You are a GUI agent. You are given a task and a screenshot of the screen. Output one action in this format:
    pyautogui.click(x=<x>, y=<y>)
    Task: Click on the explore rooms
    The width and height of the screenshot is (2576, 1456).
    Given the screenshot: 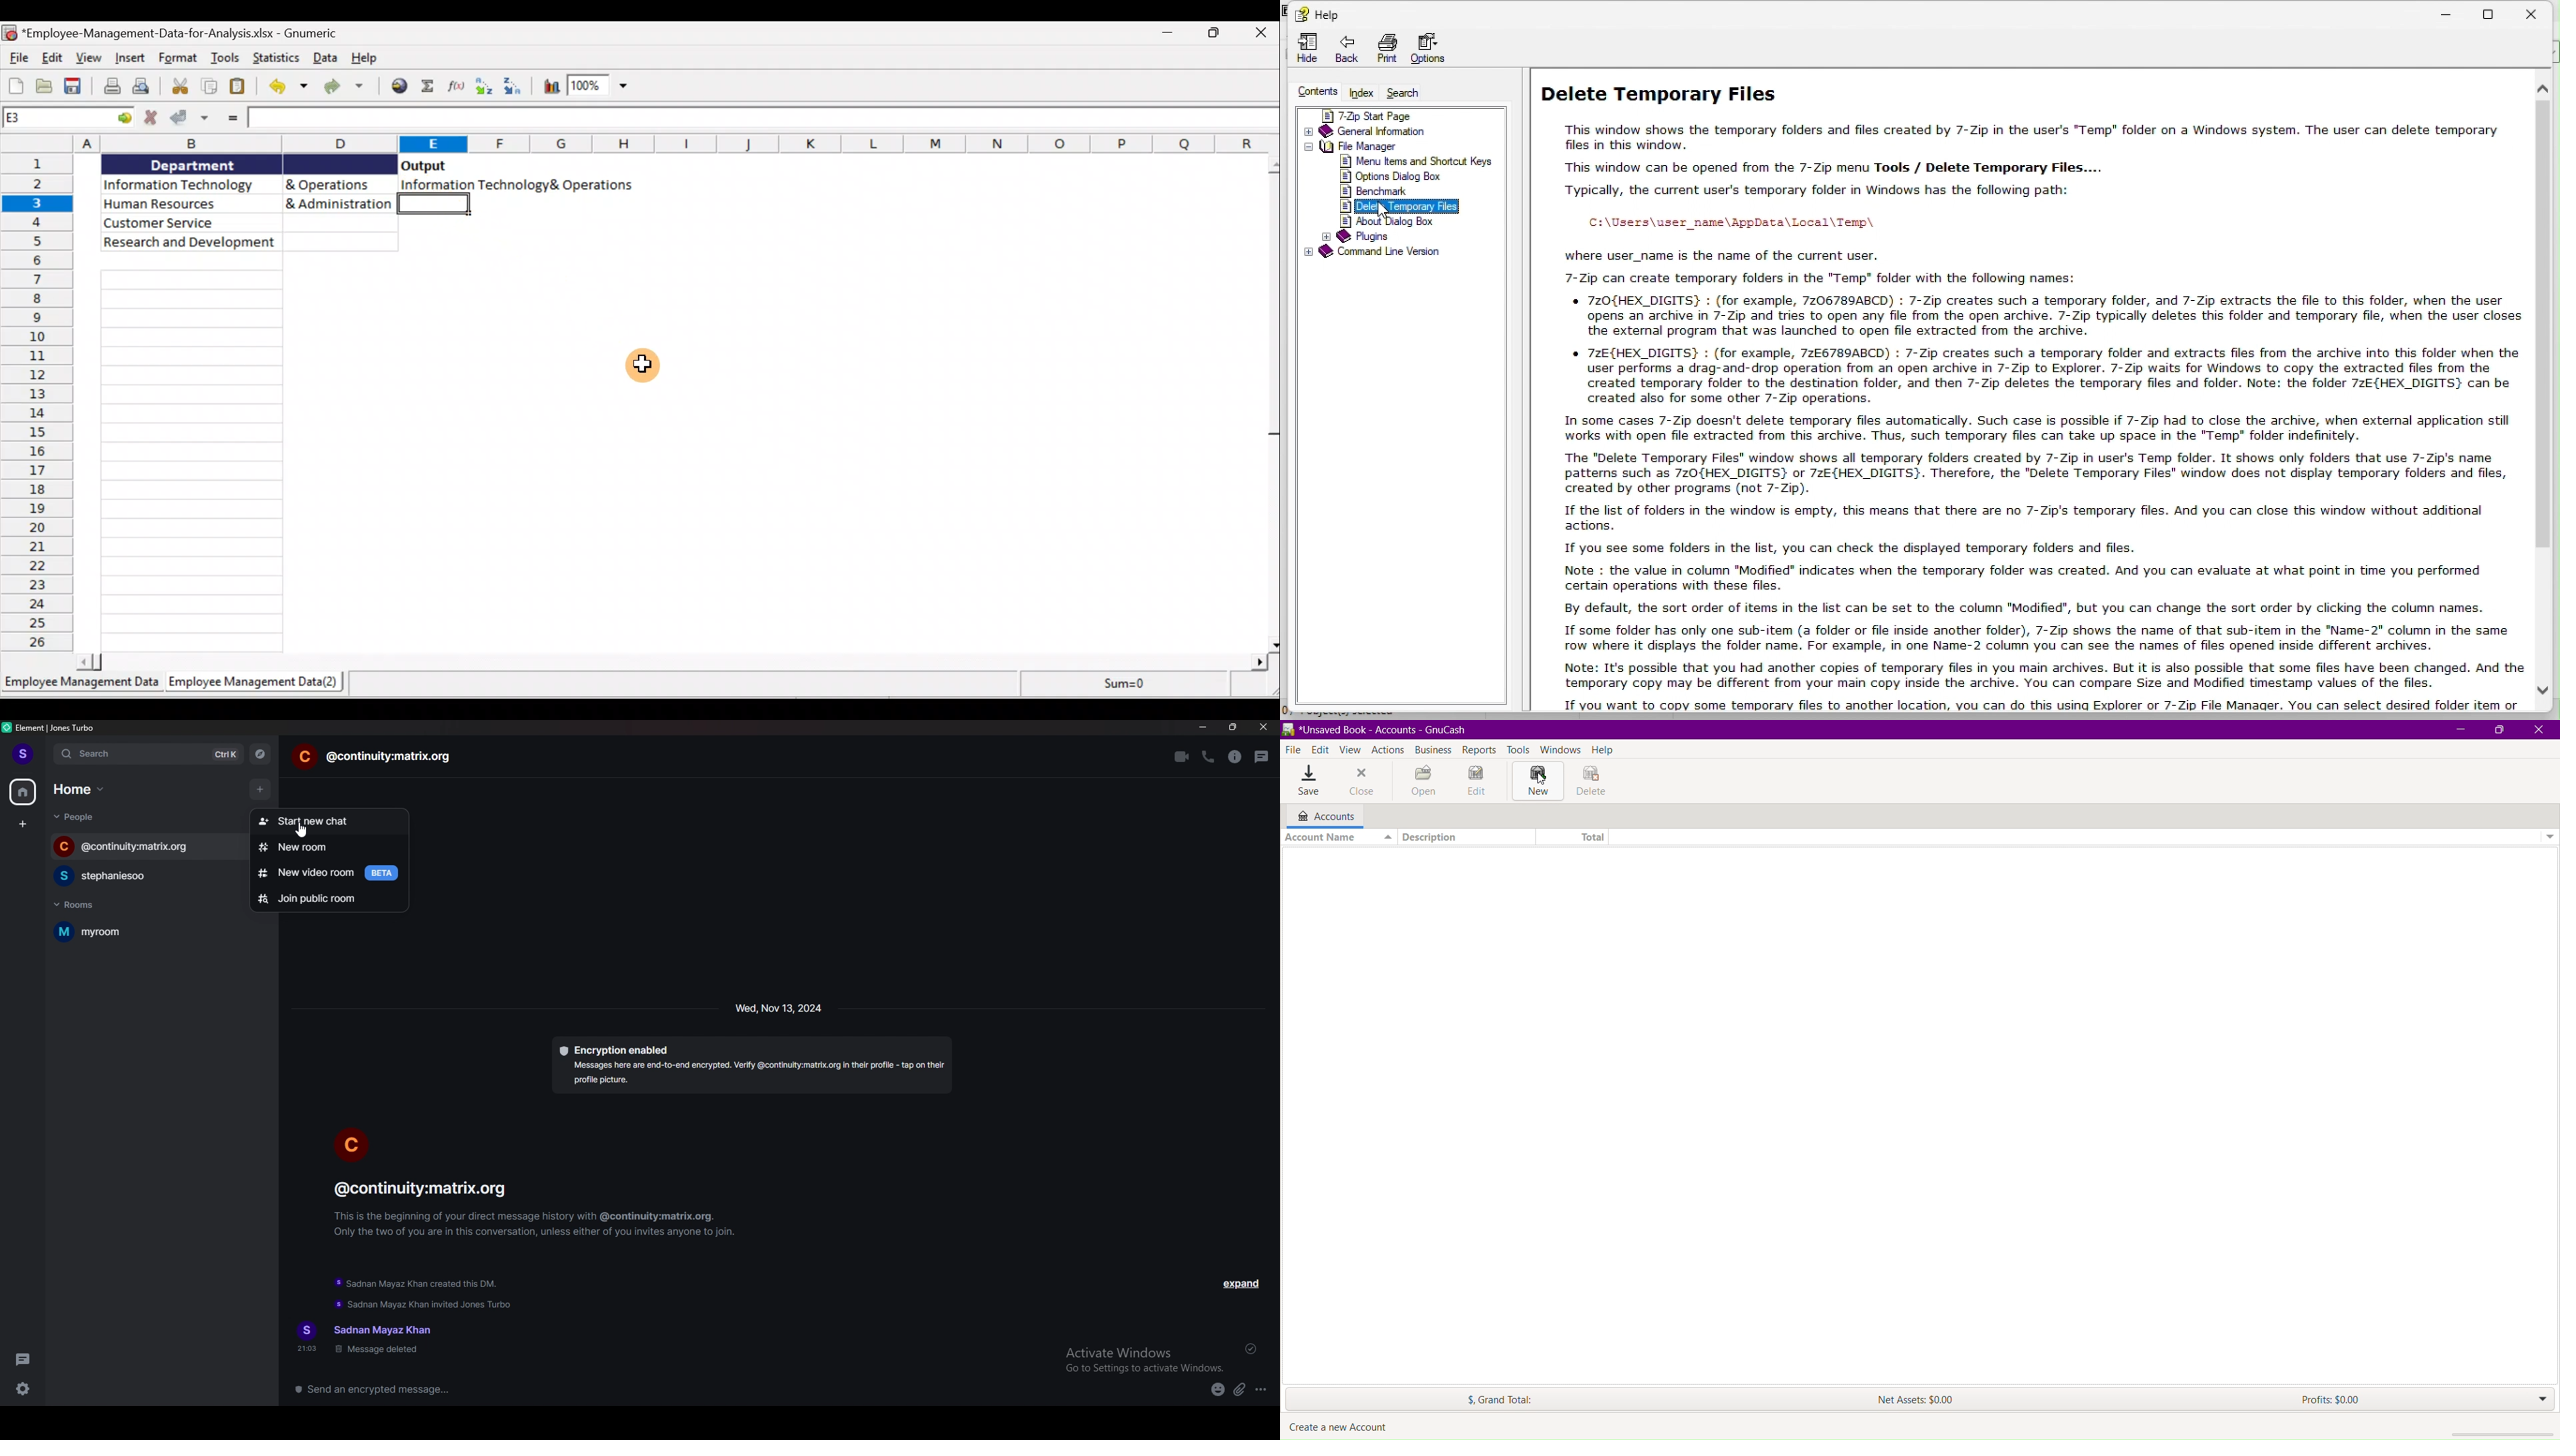 What is the action you would take?
    pyautogui.click(x=261, y=754)
    